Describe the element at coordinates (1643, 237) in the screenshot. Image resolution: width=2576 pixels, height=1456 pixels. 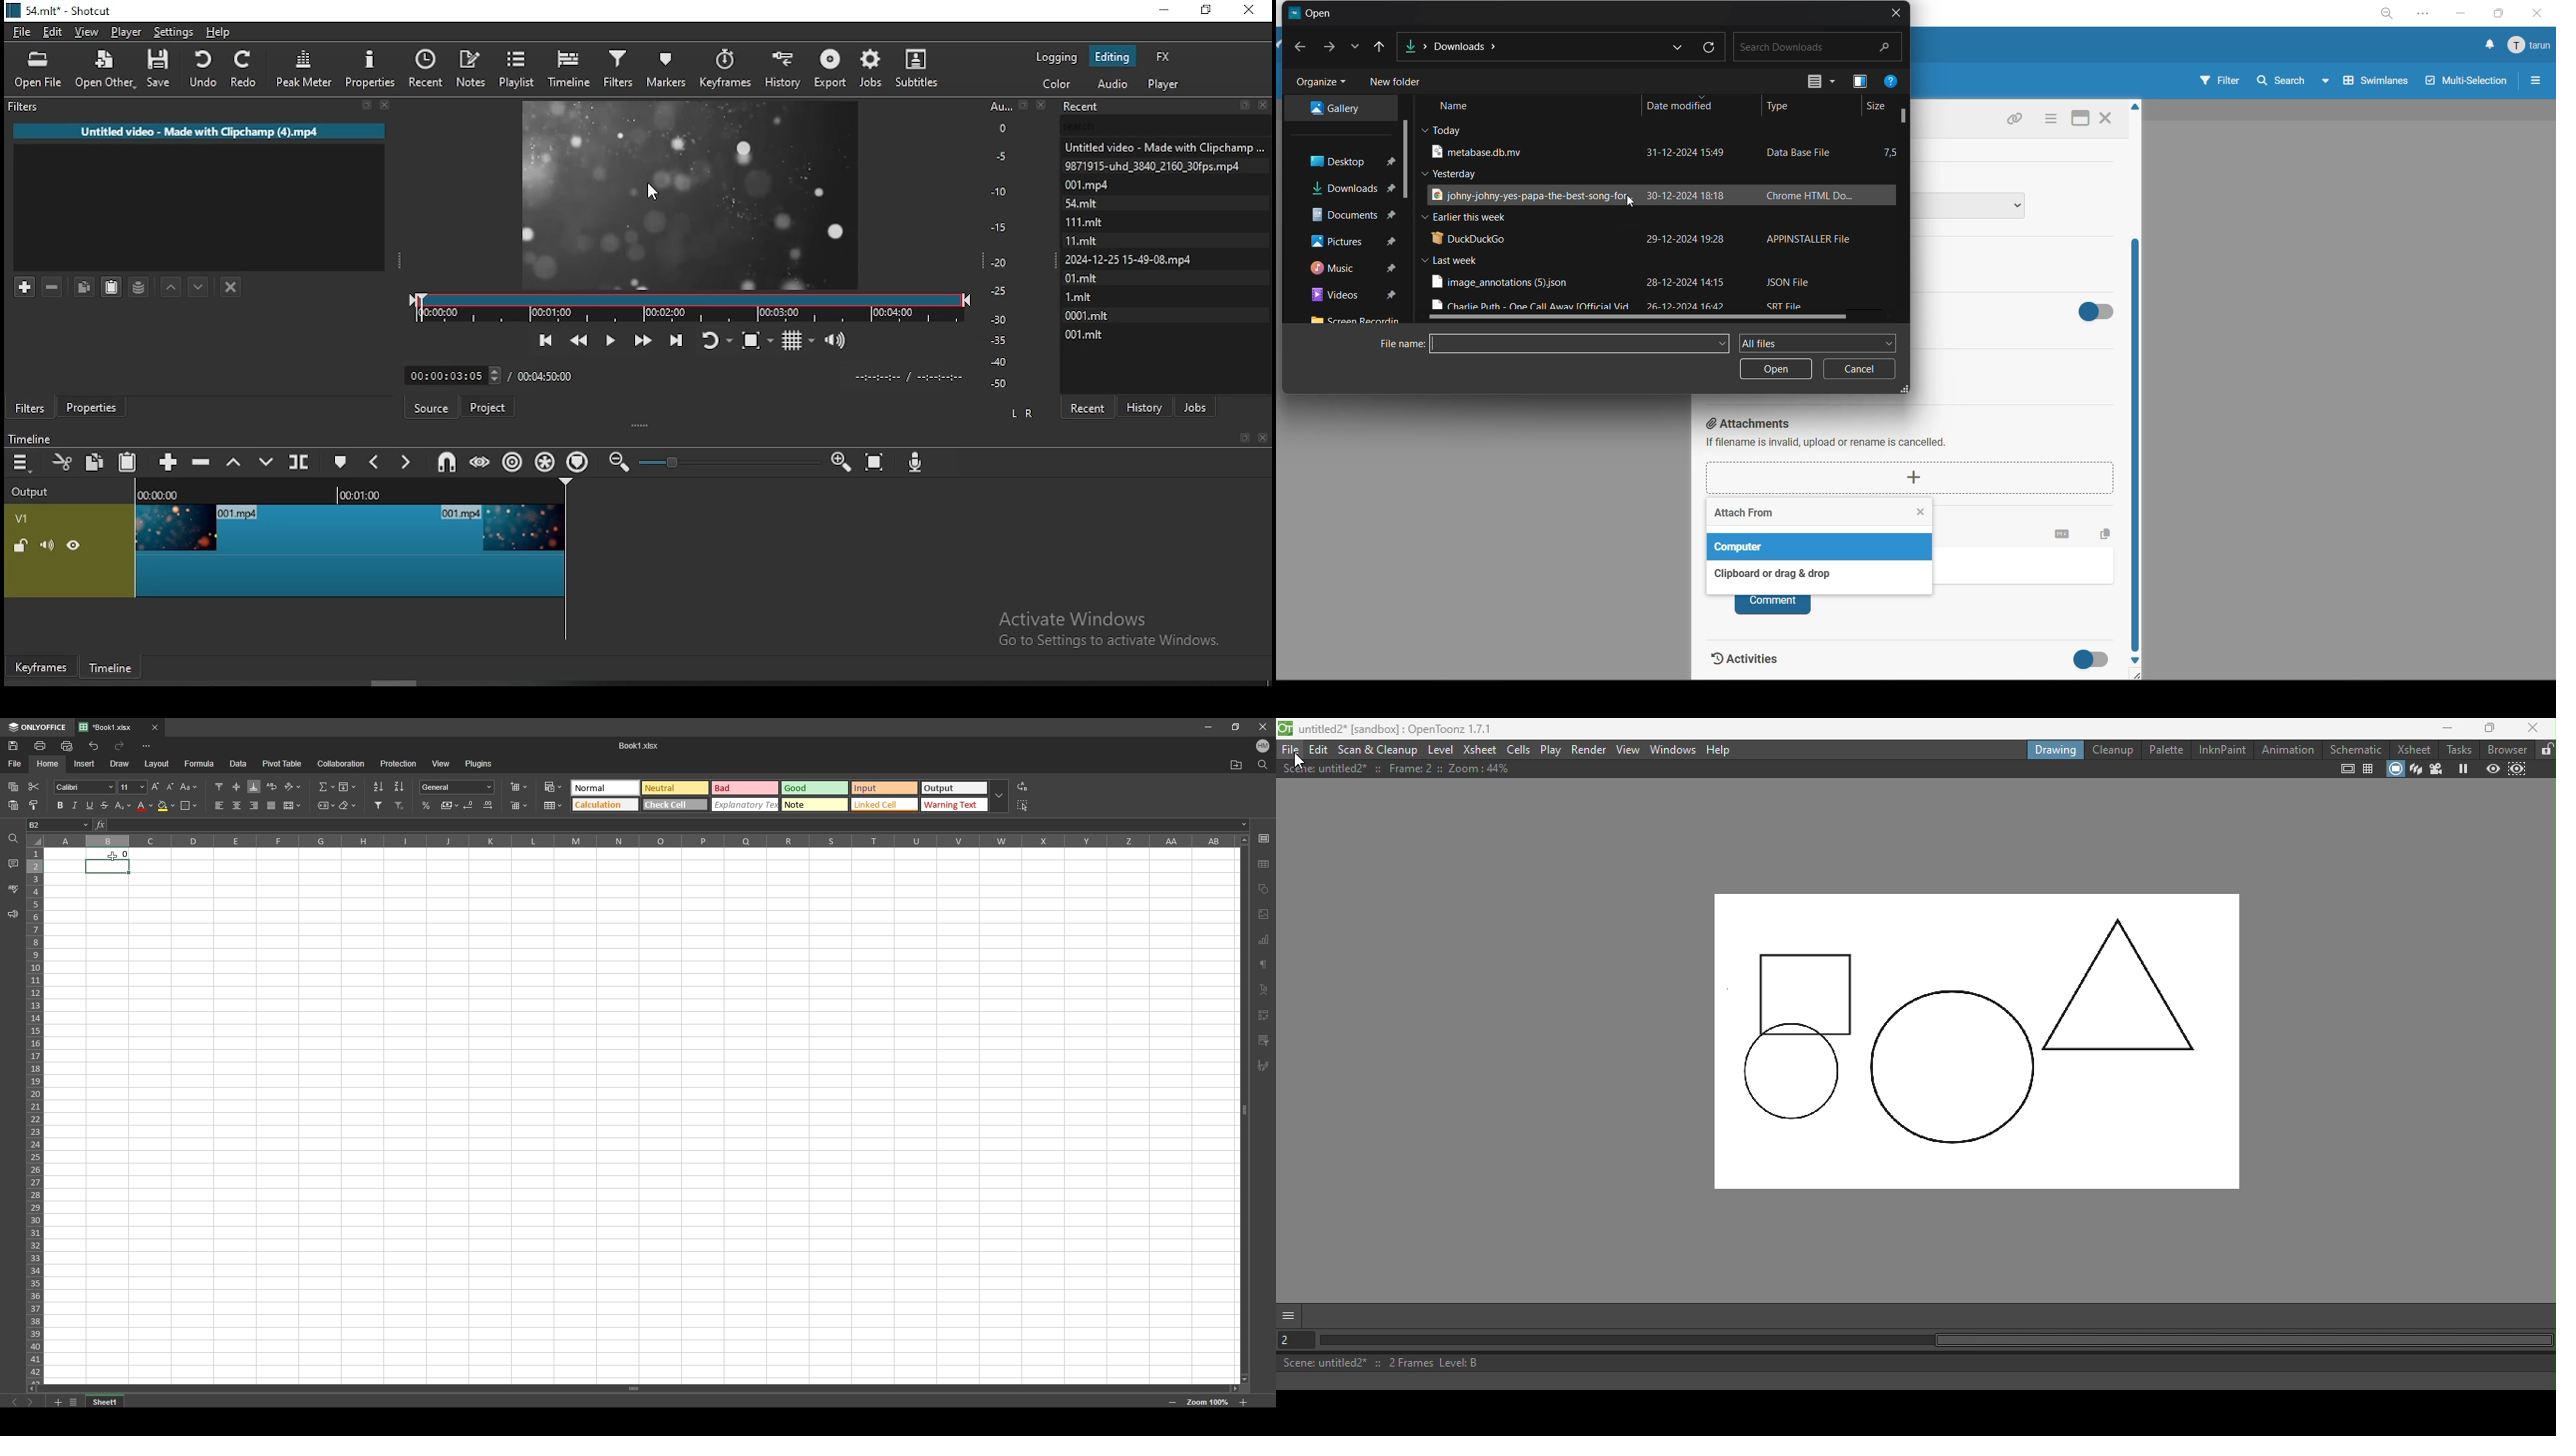
I see `file with date and type` at that location.